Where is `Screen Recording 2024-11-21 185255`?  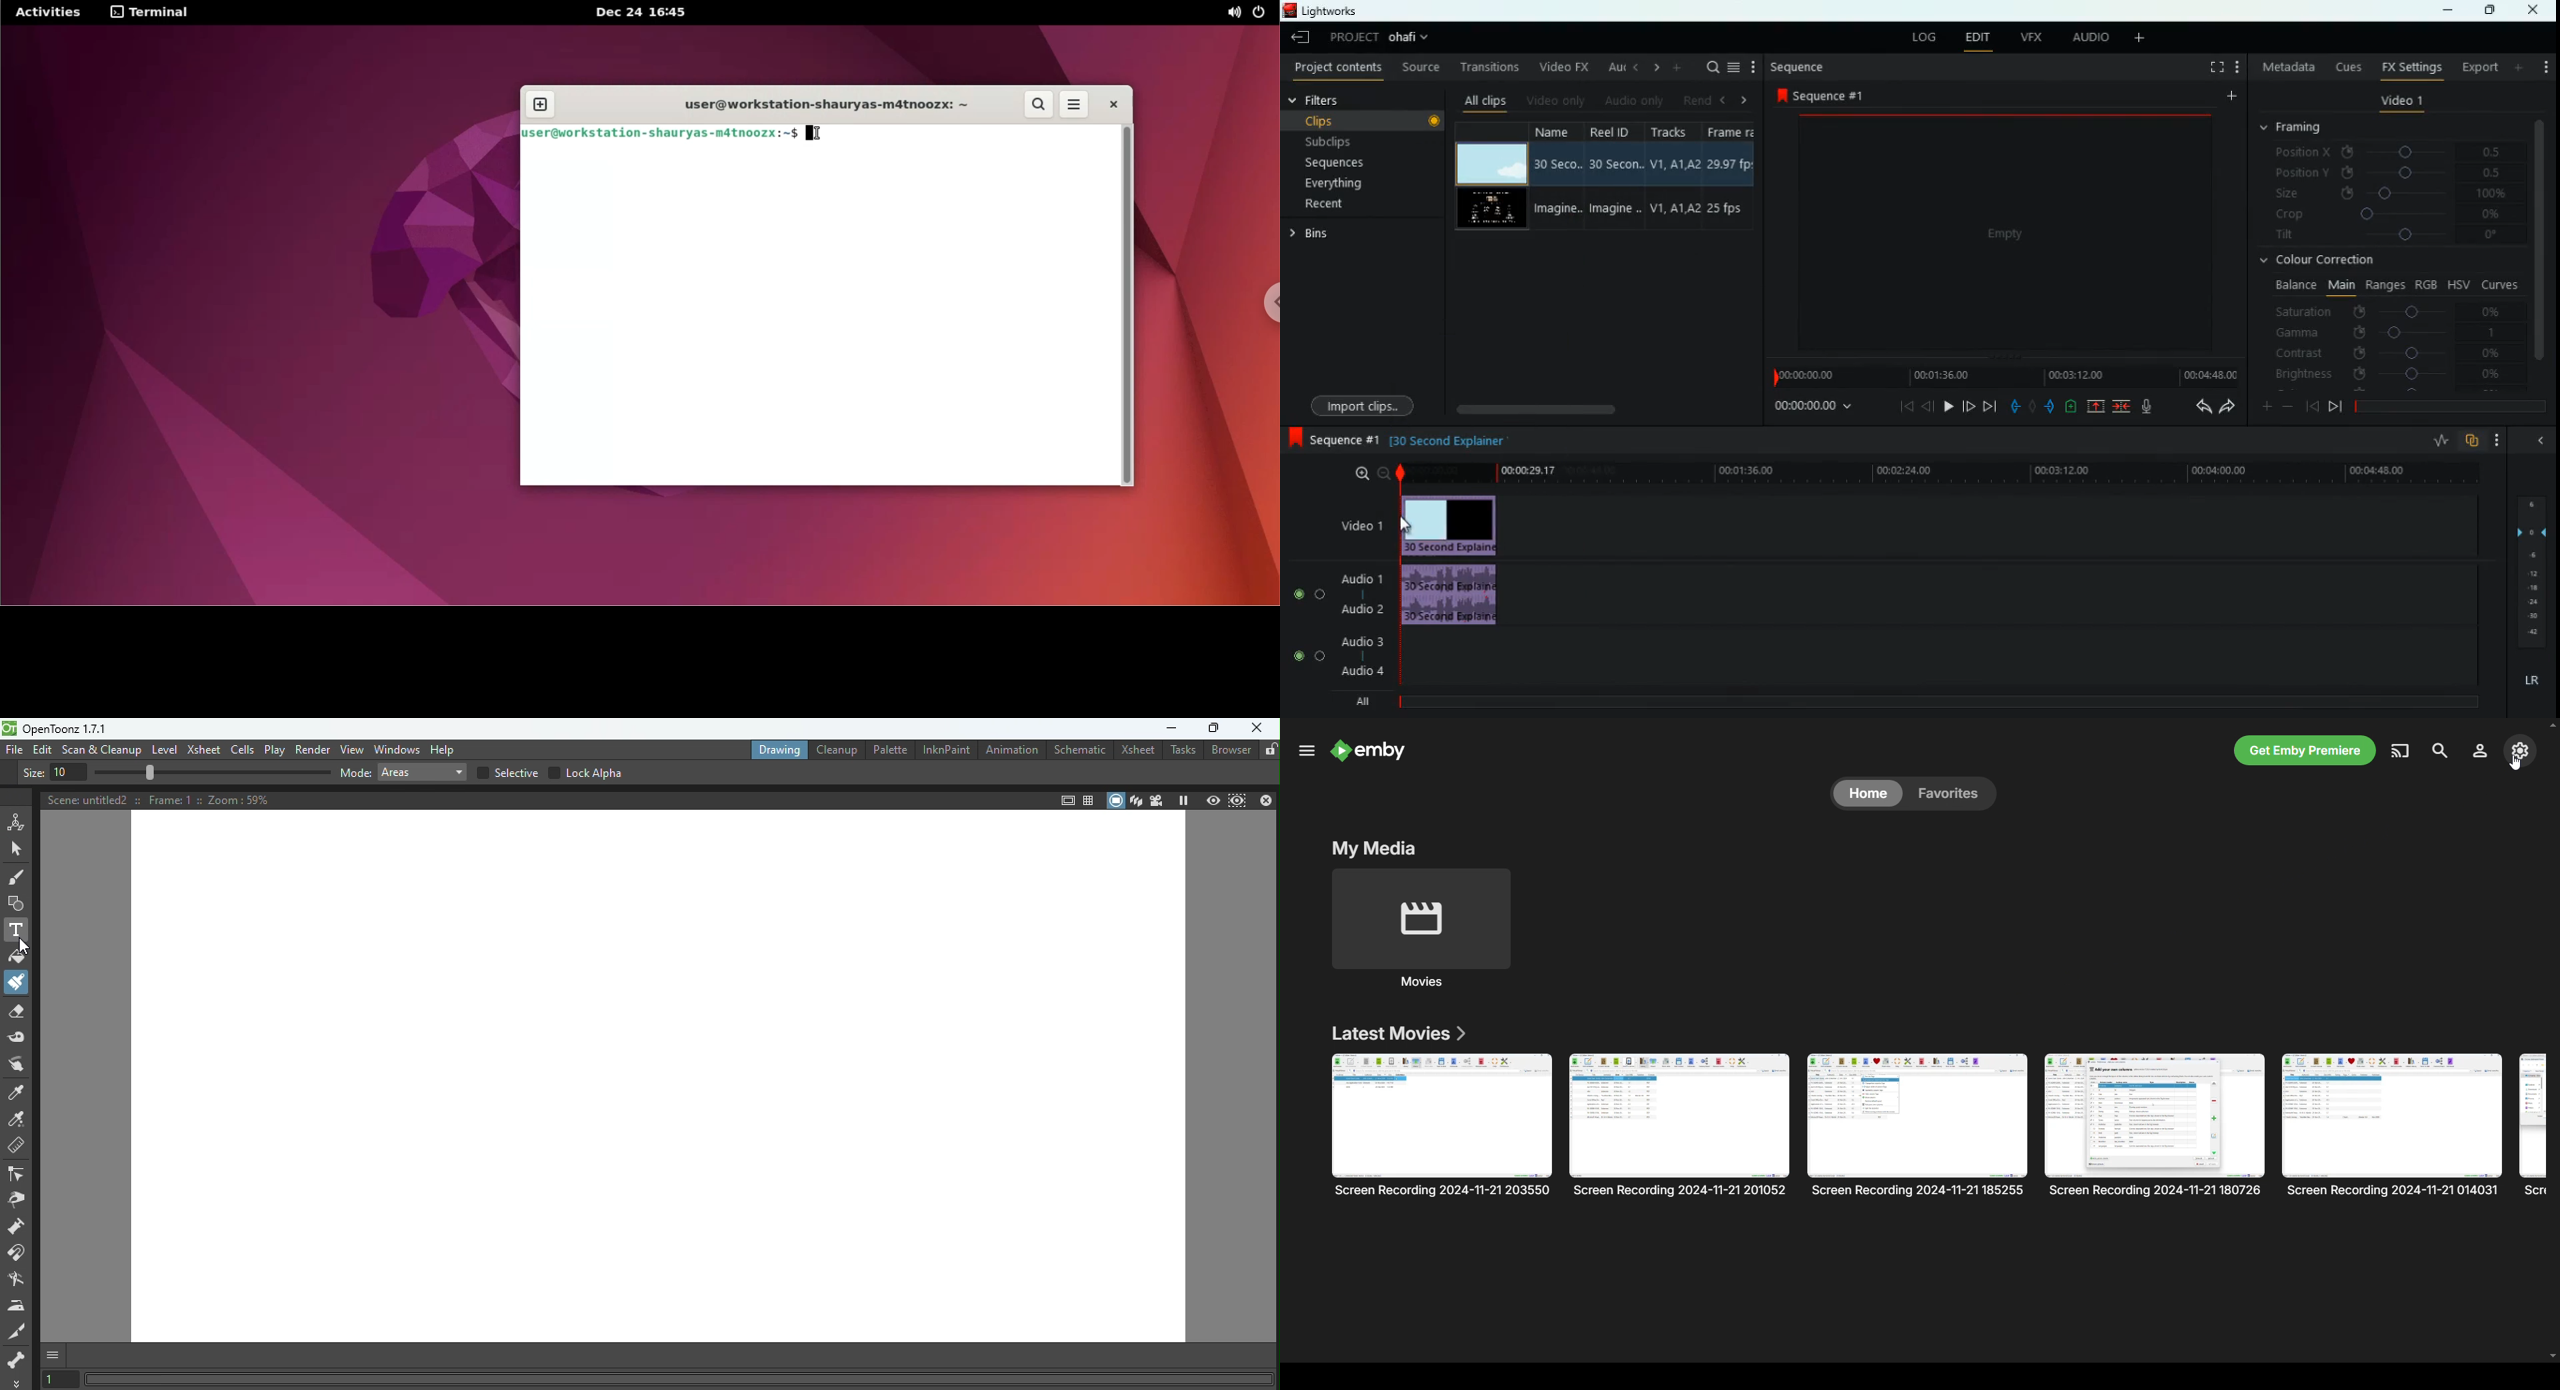
Screen Recording 2024-11-21 185255 is located at coordinates (1918, 1126).